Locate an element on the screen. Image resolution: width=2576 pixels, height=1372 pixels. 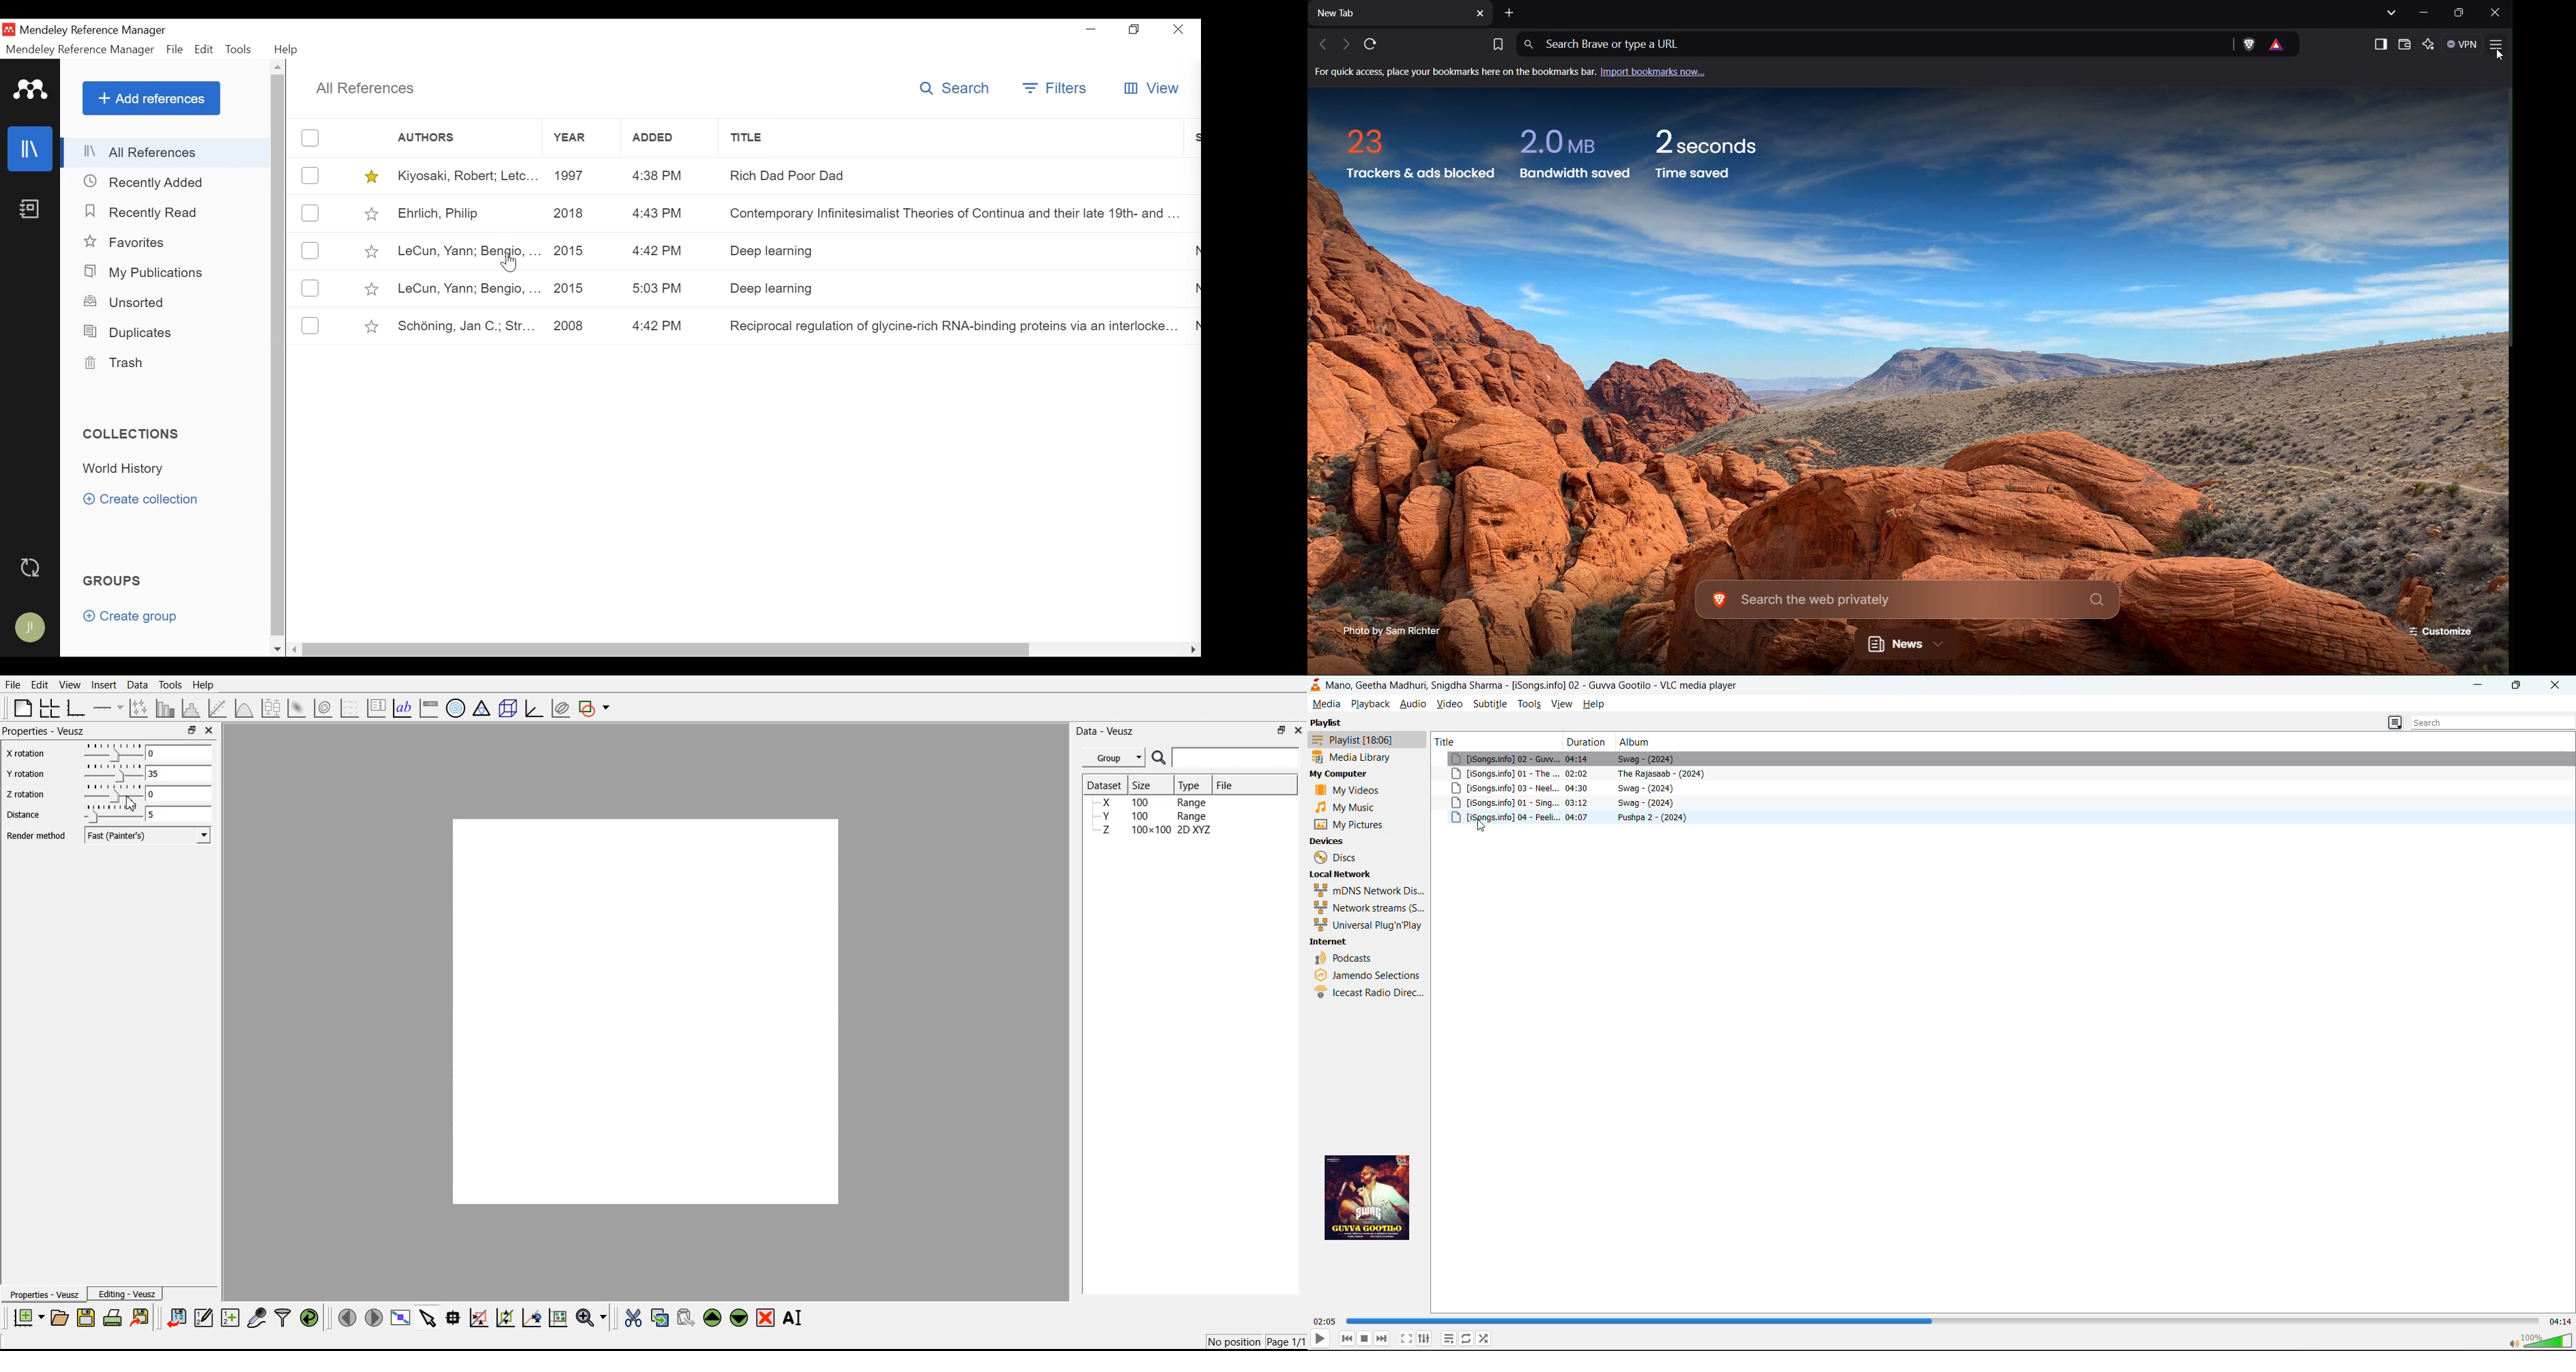
Mendeley Reference Manager is located at coordinates (79, 49).